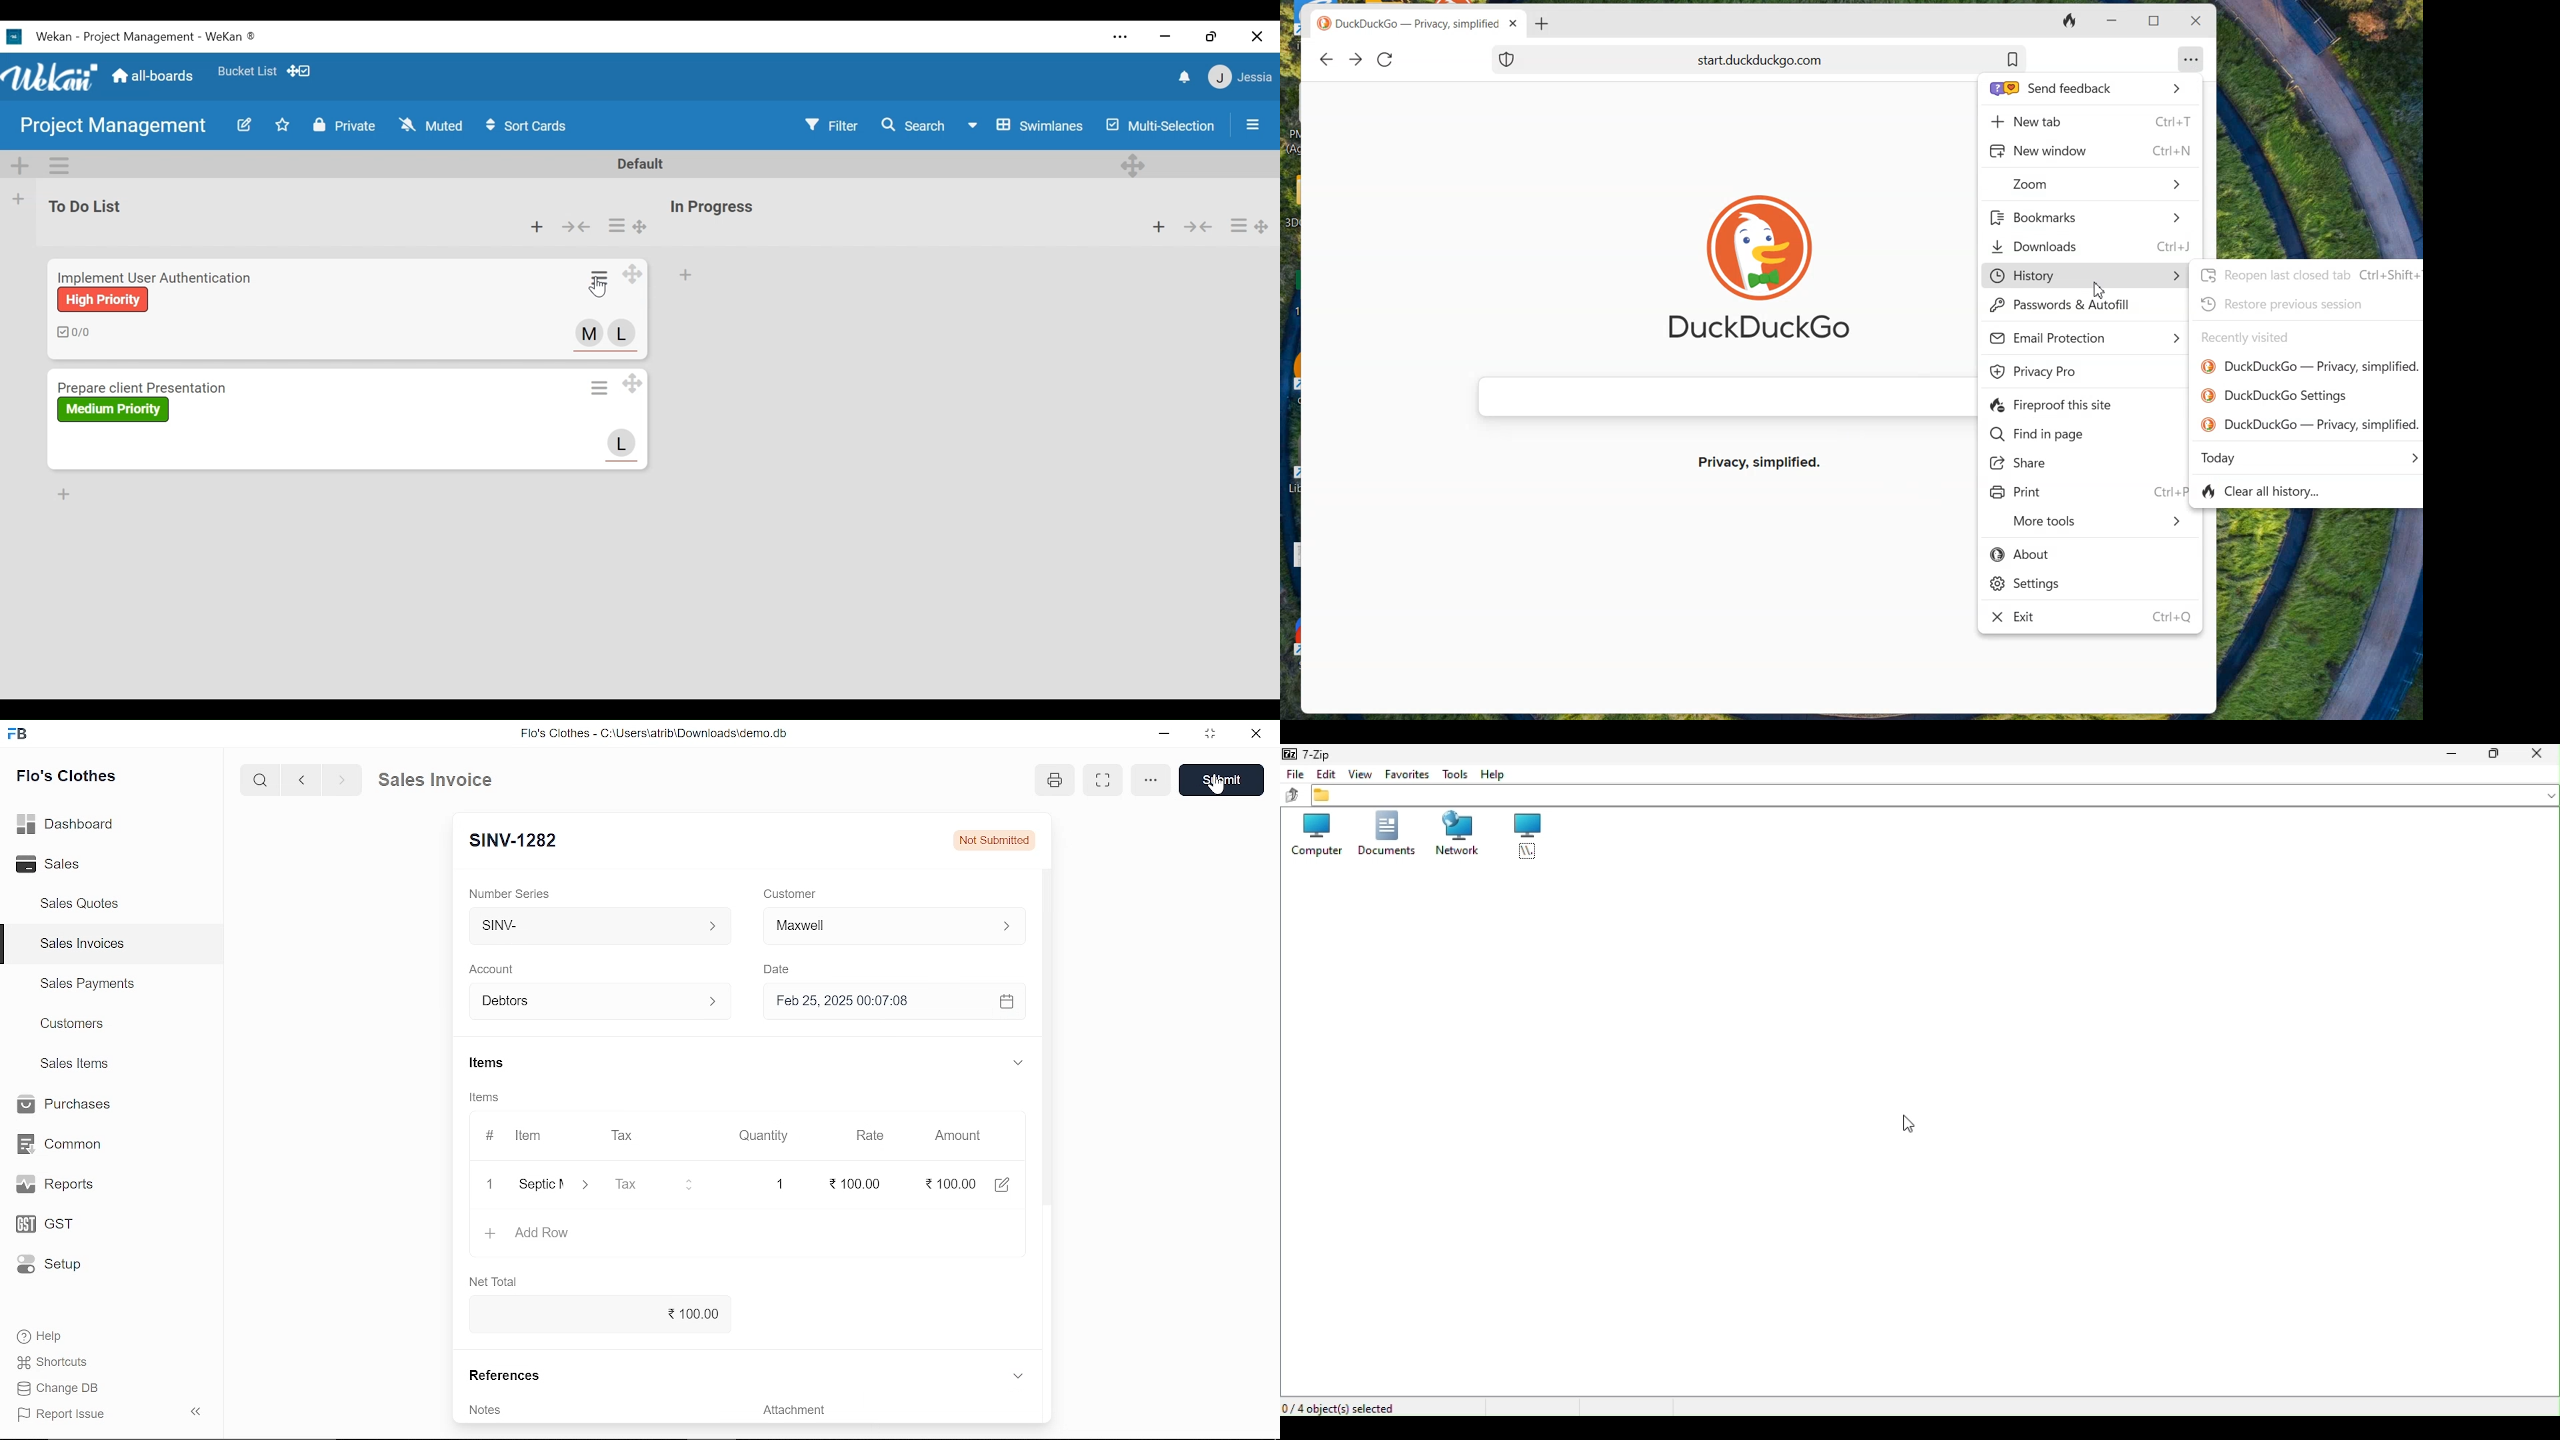  I want to click on Avatar, so click(622, 442).